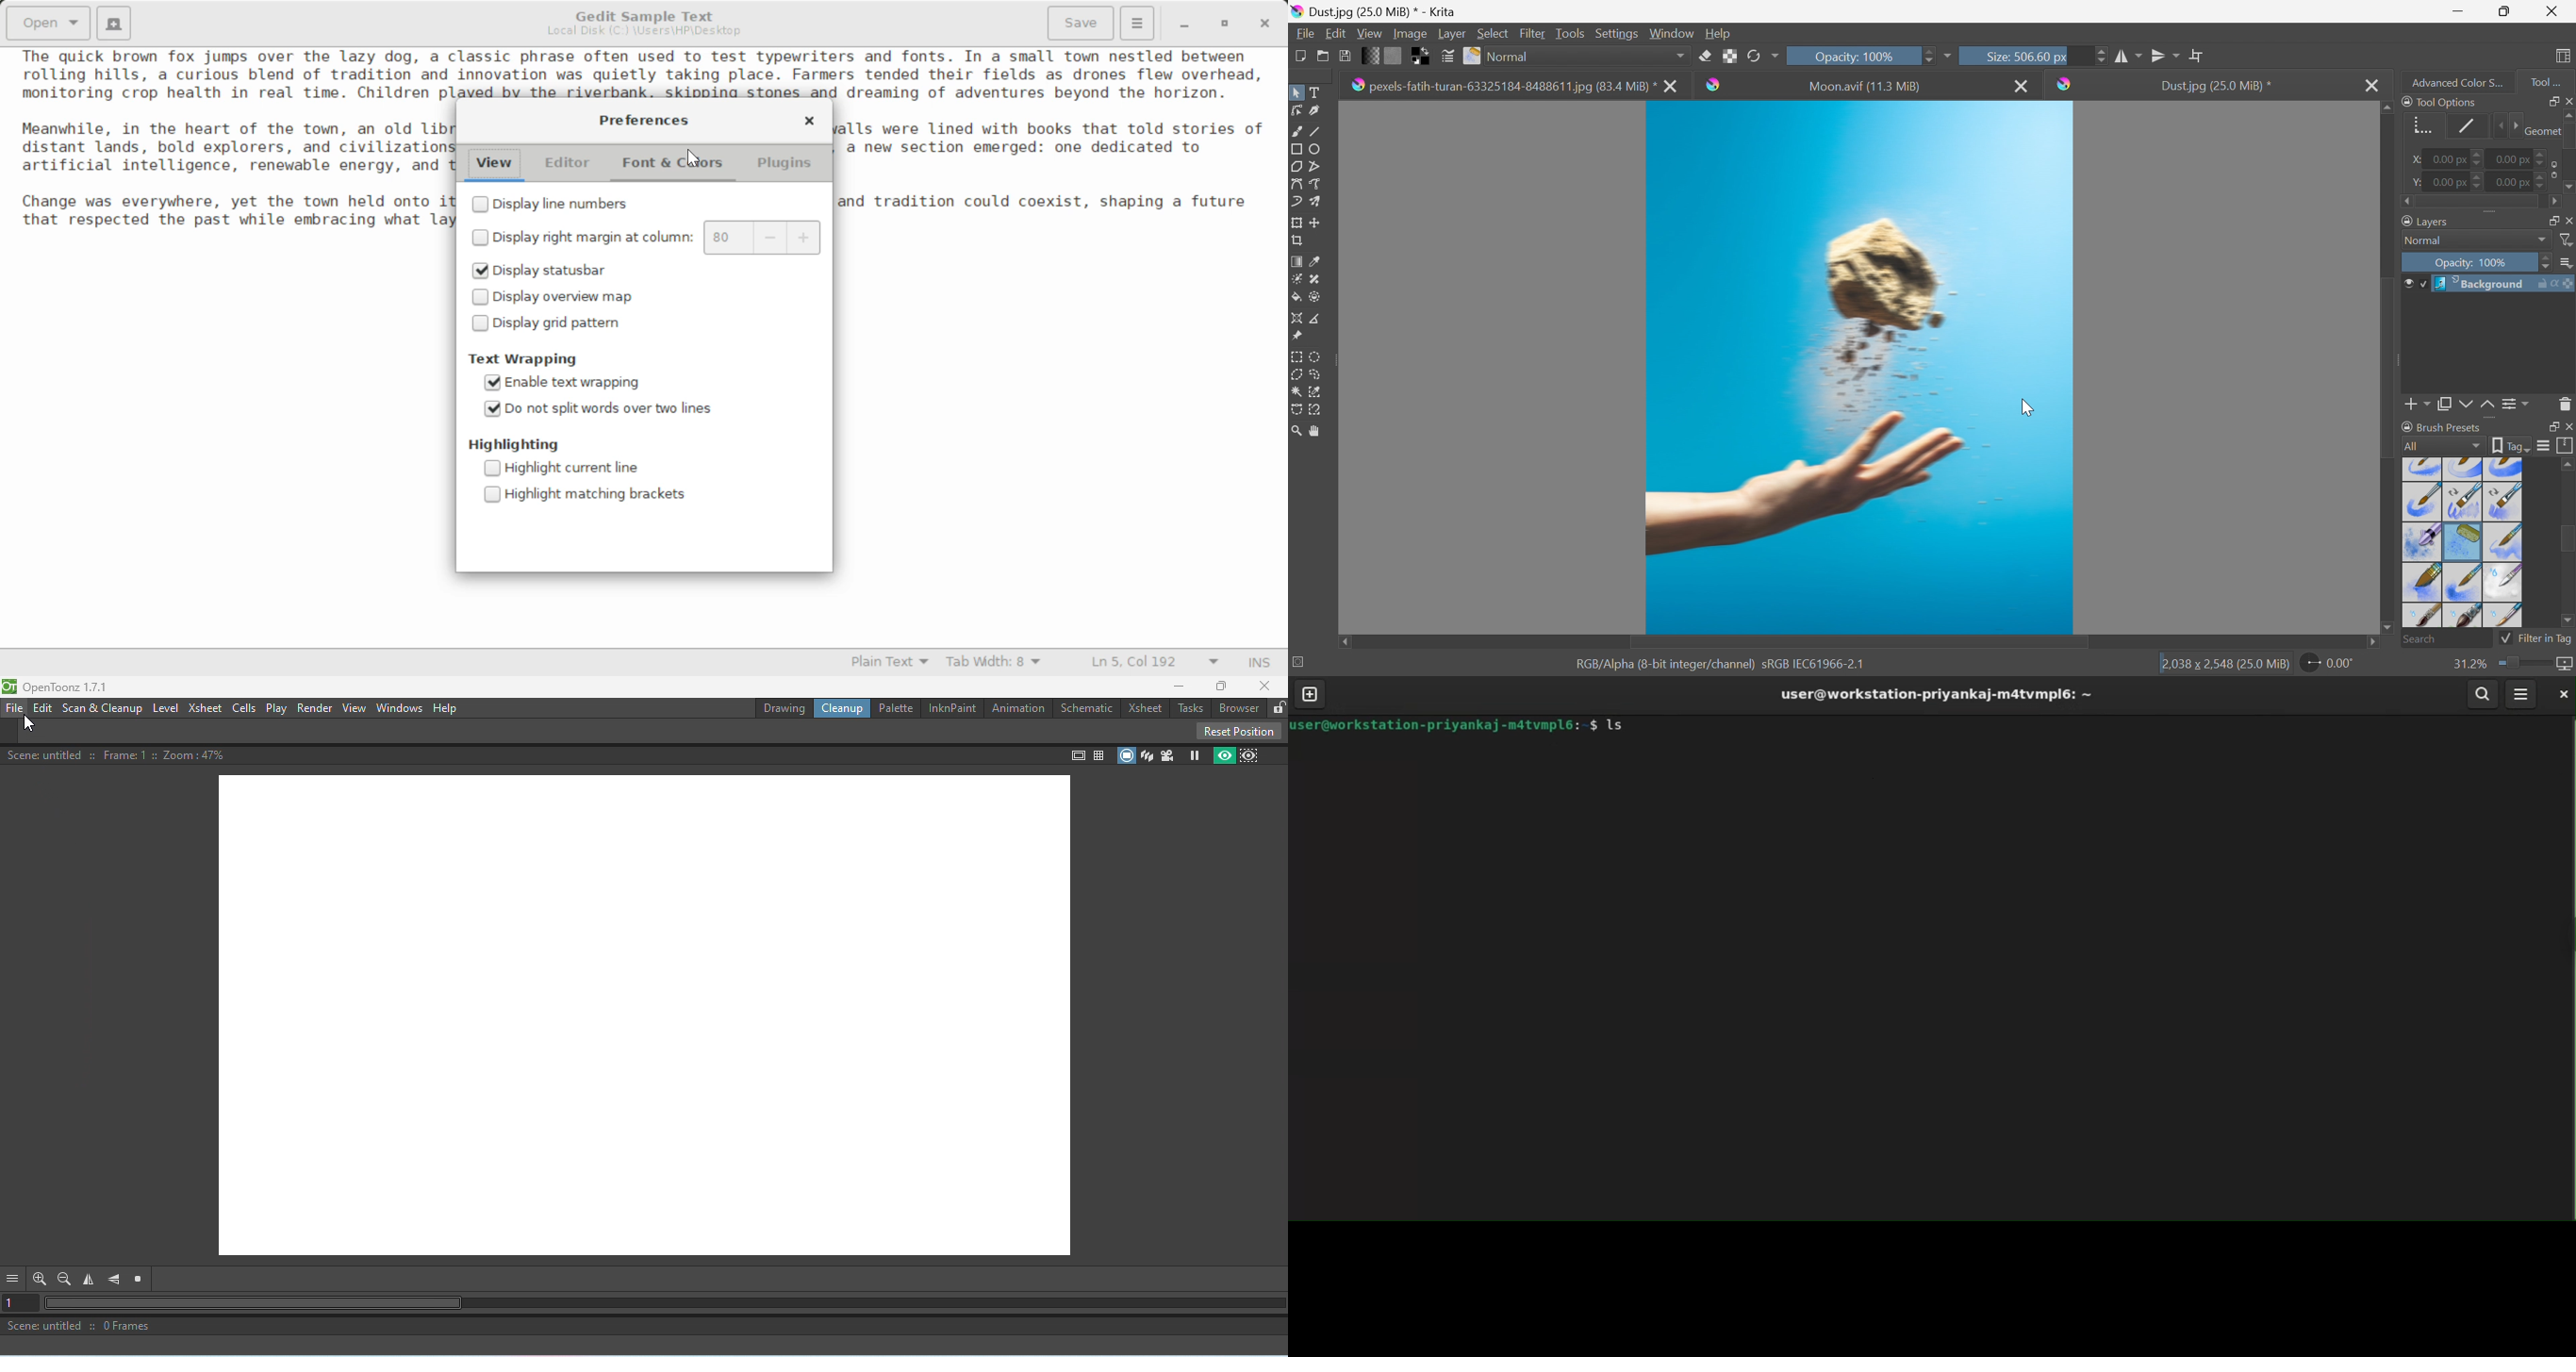  I want to click on InknPaint, so click(950, 708).